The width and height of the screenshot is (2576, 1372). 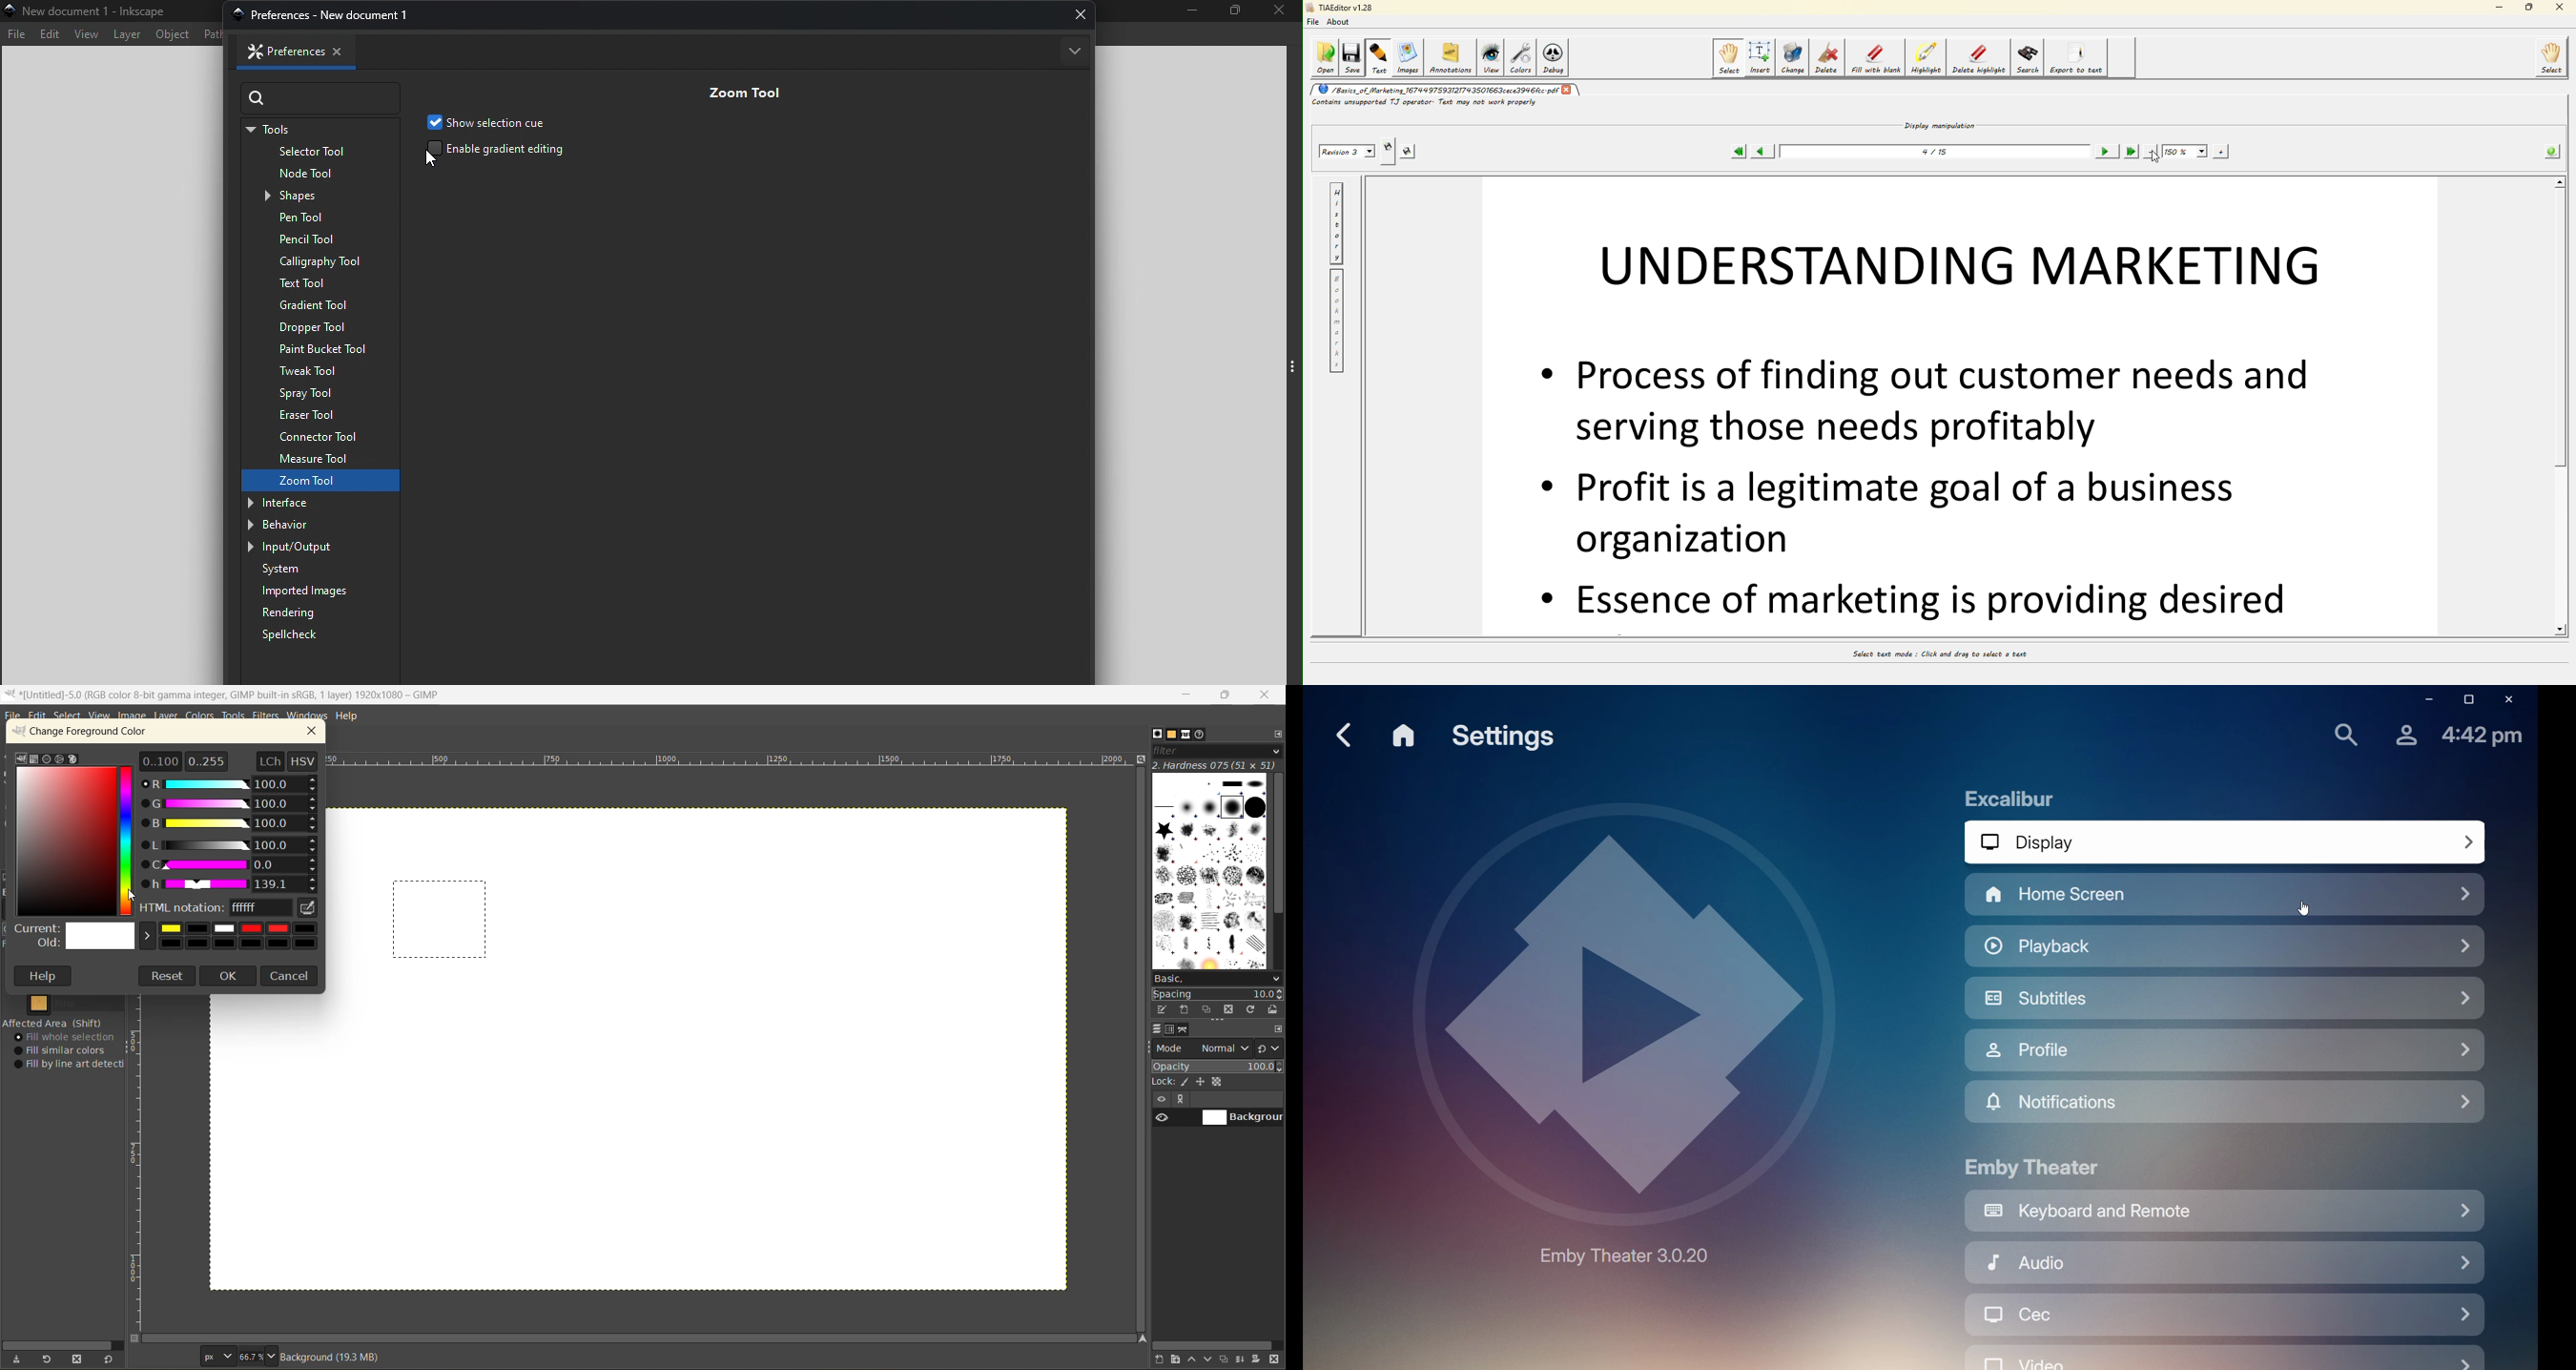 I want to click on color shade, so click(x=66, y=842).